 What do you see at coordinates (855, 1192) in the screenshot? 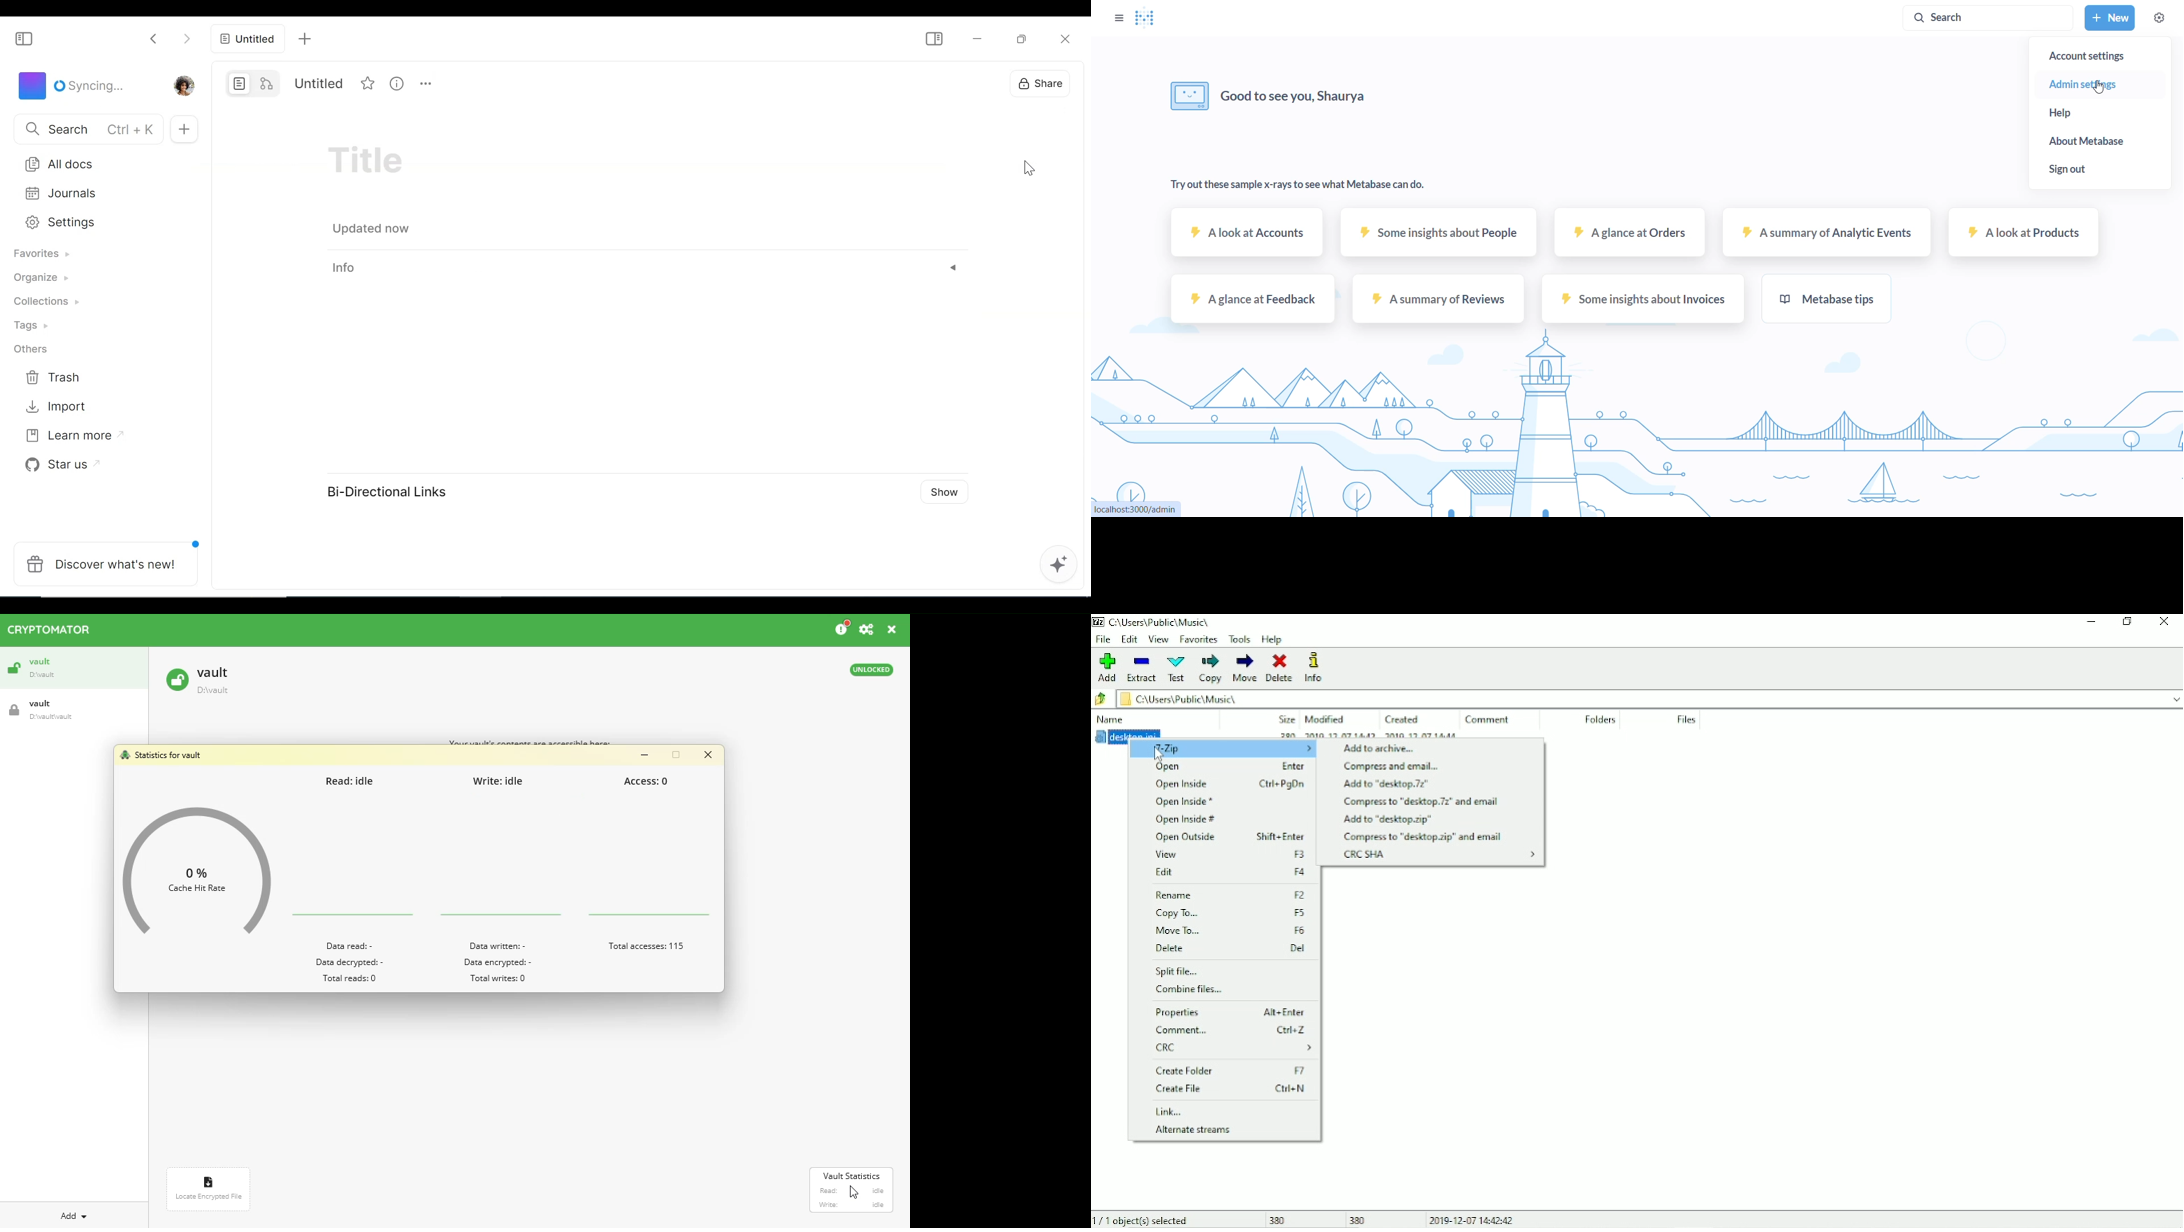
I see `Cursor` at bounding box center [855, 1192].